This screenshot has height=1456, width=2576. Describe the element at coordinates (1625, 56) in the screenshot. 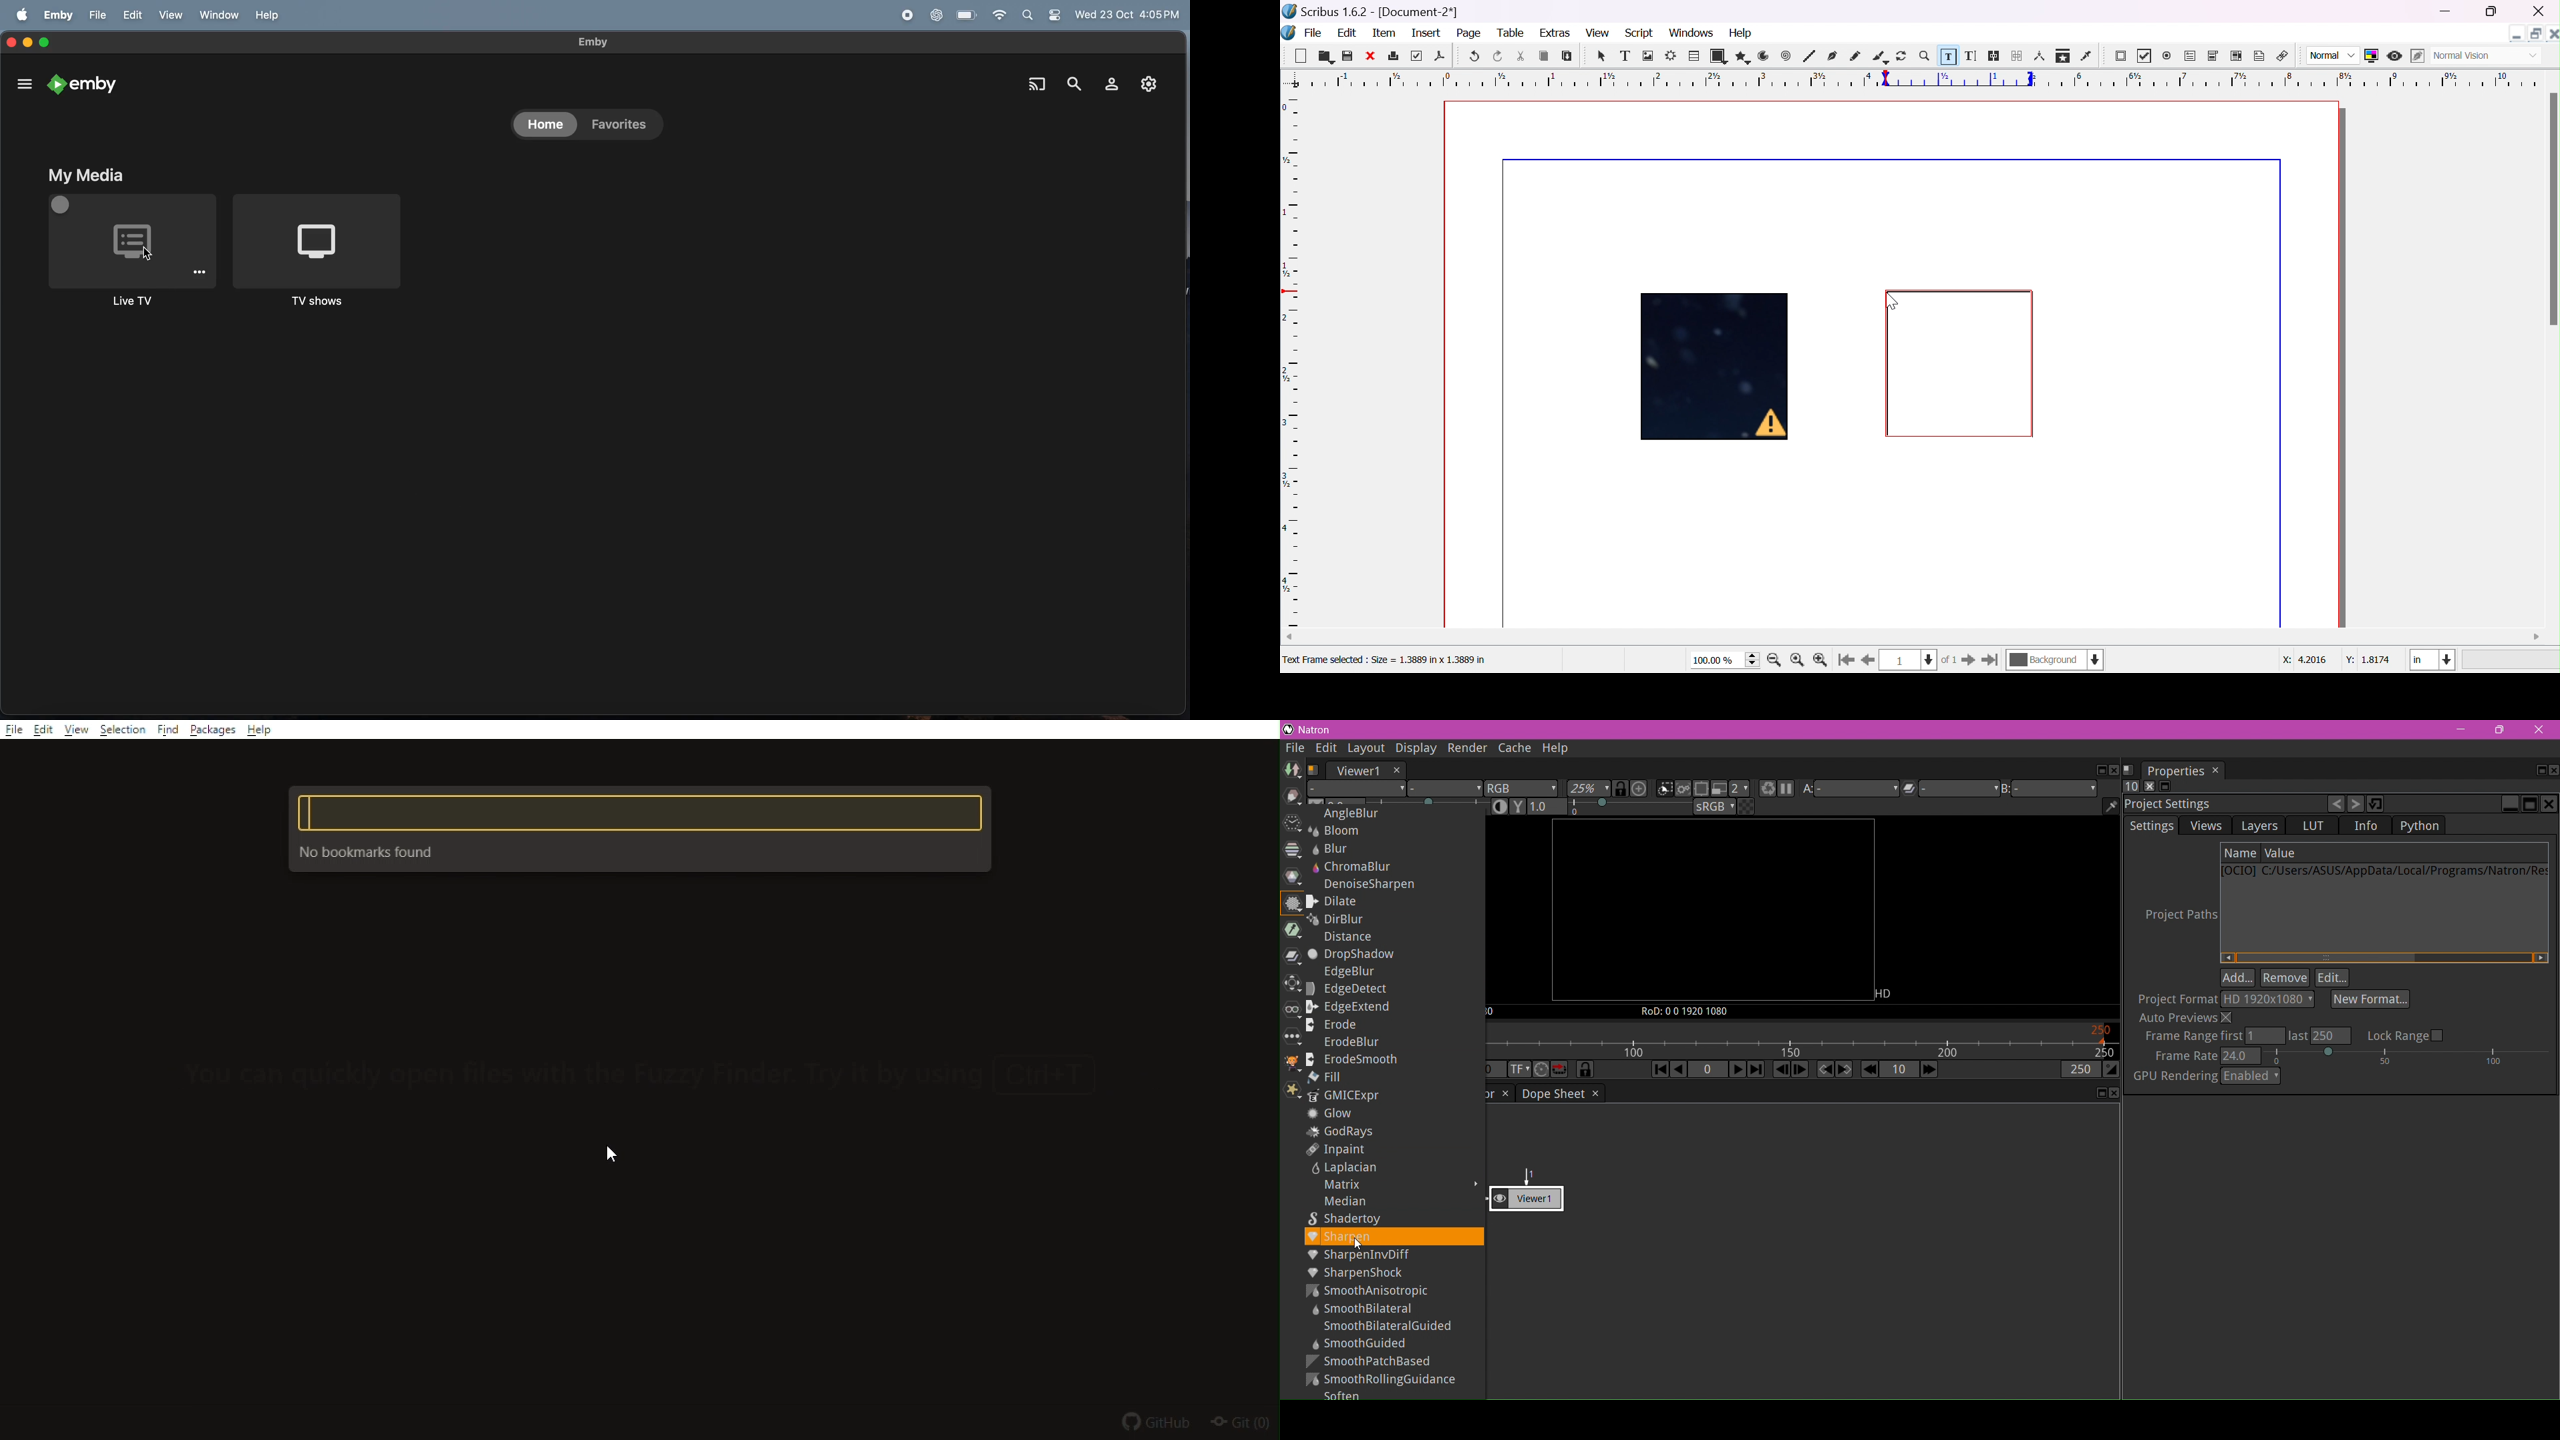

I see `text frame` at that location.